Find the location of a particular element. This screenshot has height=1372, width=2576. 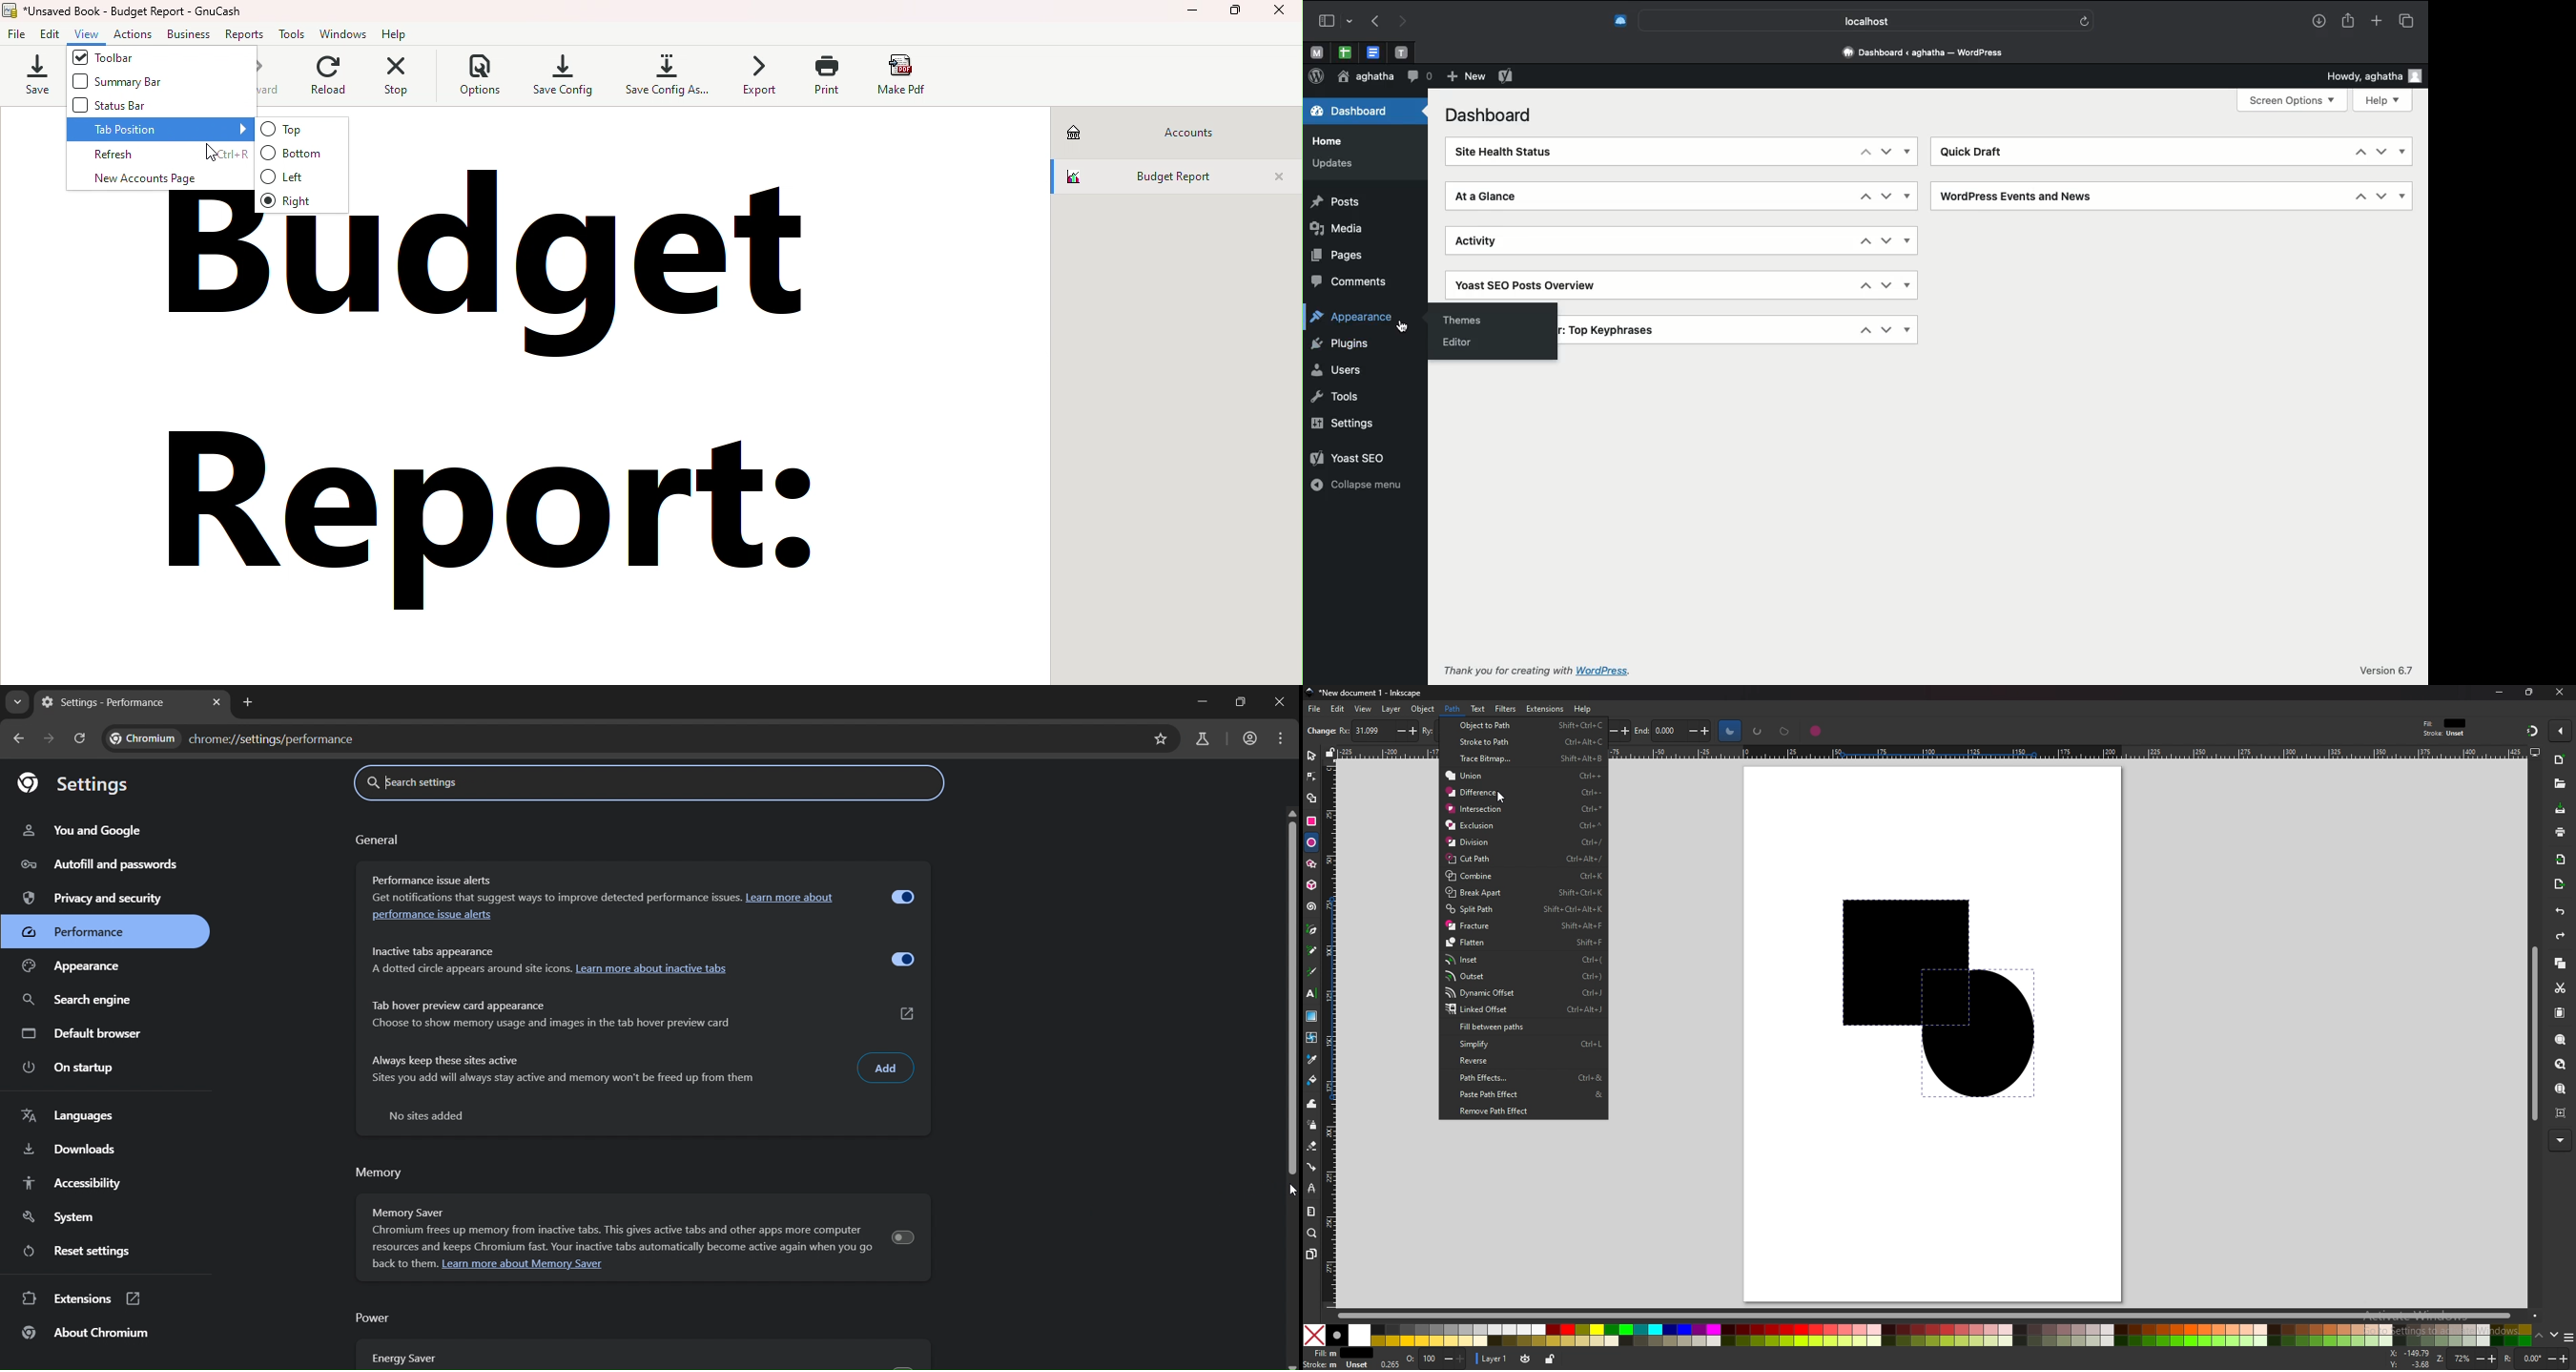

Dynamic Offset is located at coordinates (1522, 993).